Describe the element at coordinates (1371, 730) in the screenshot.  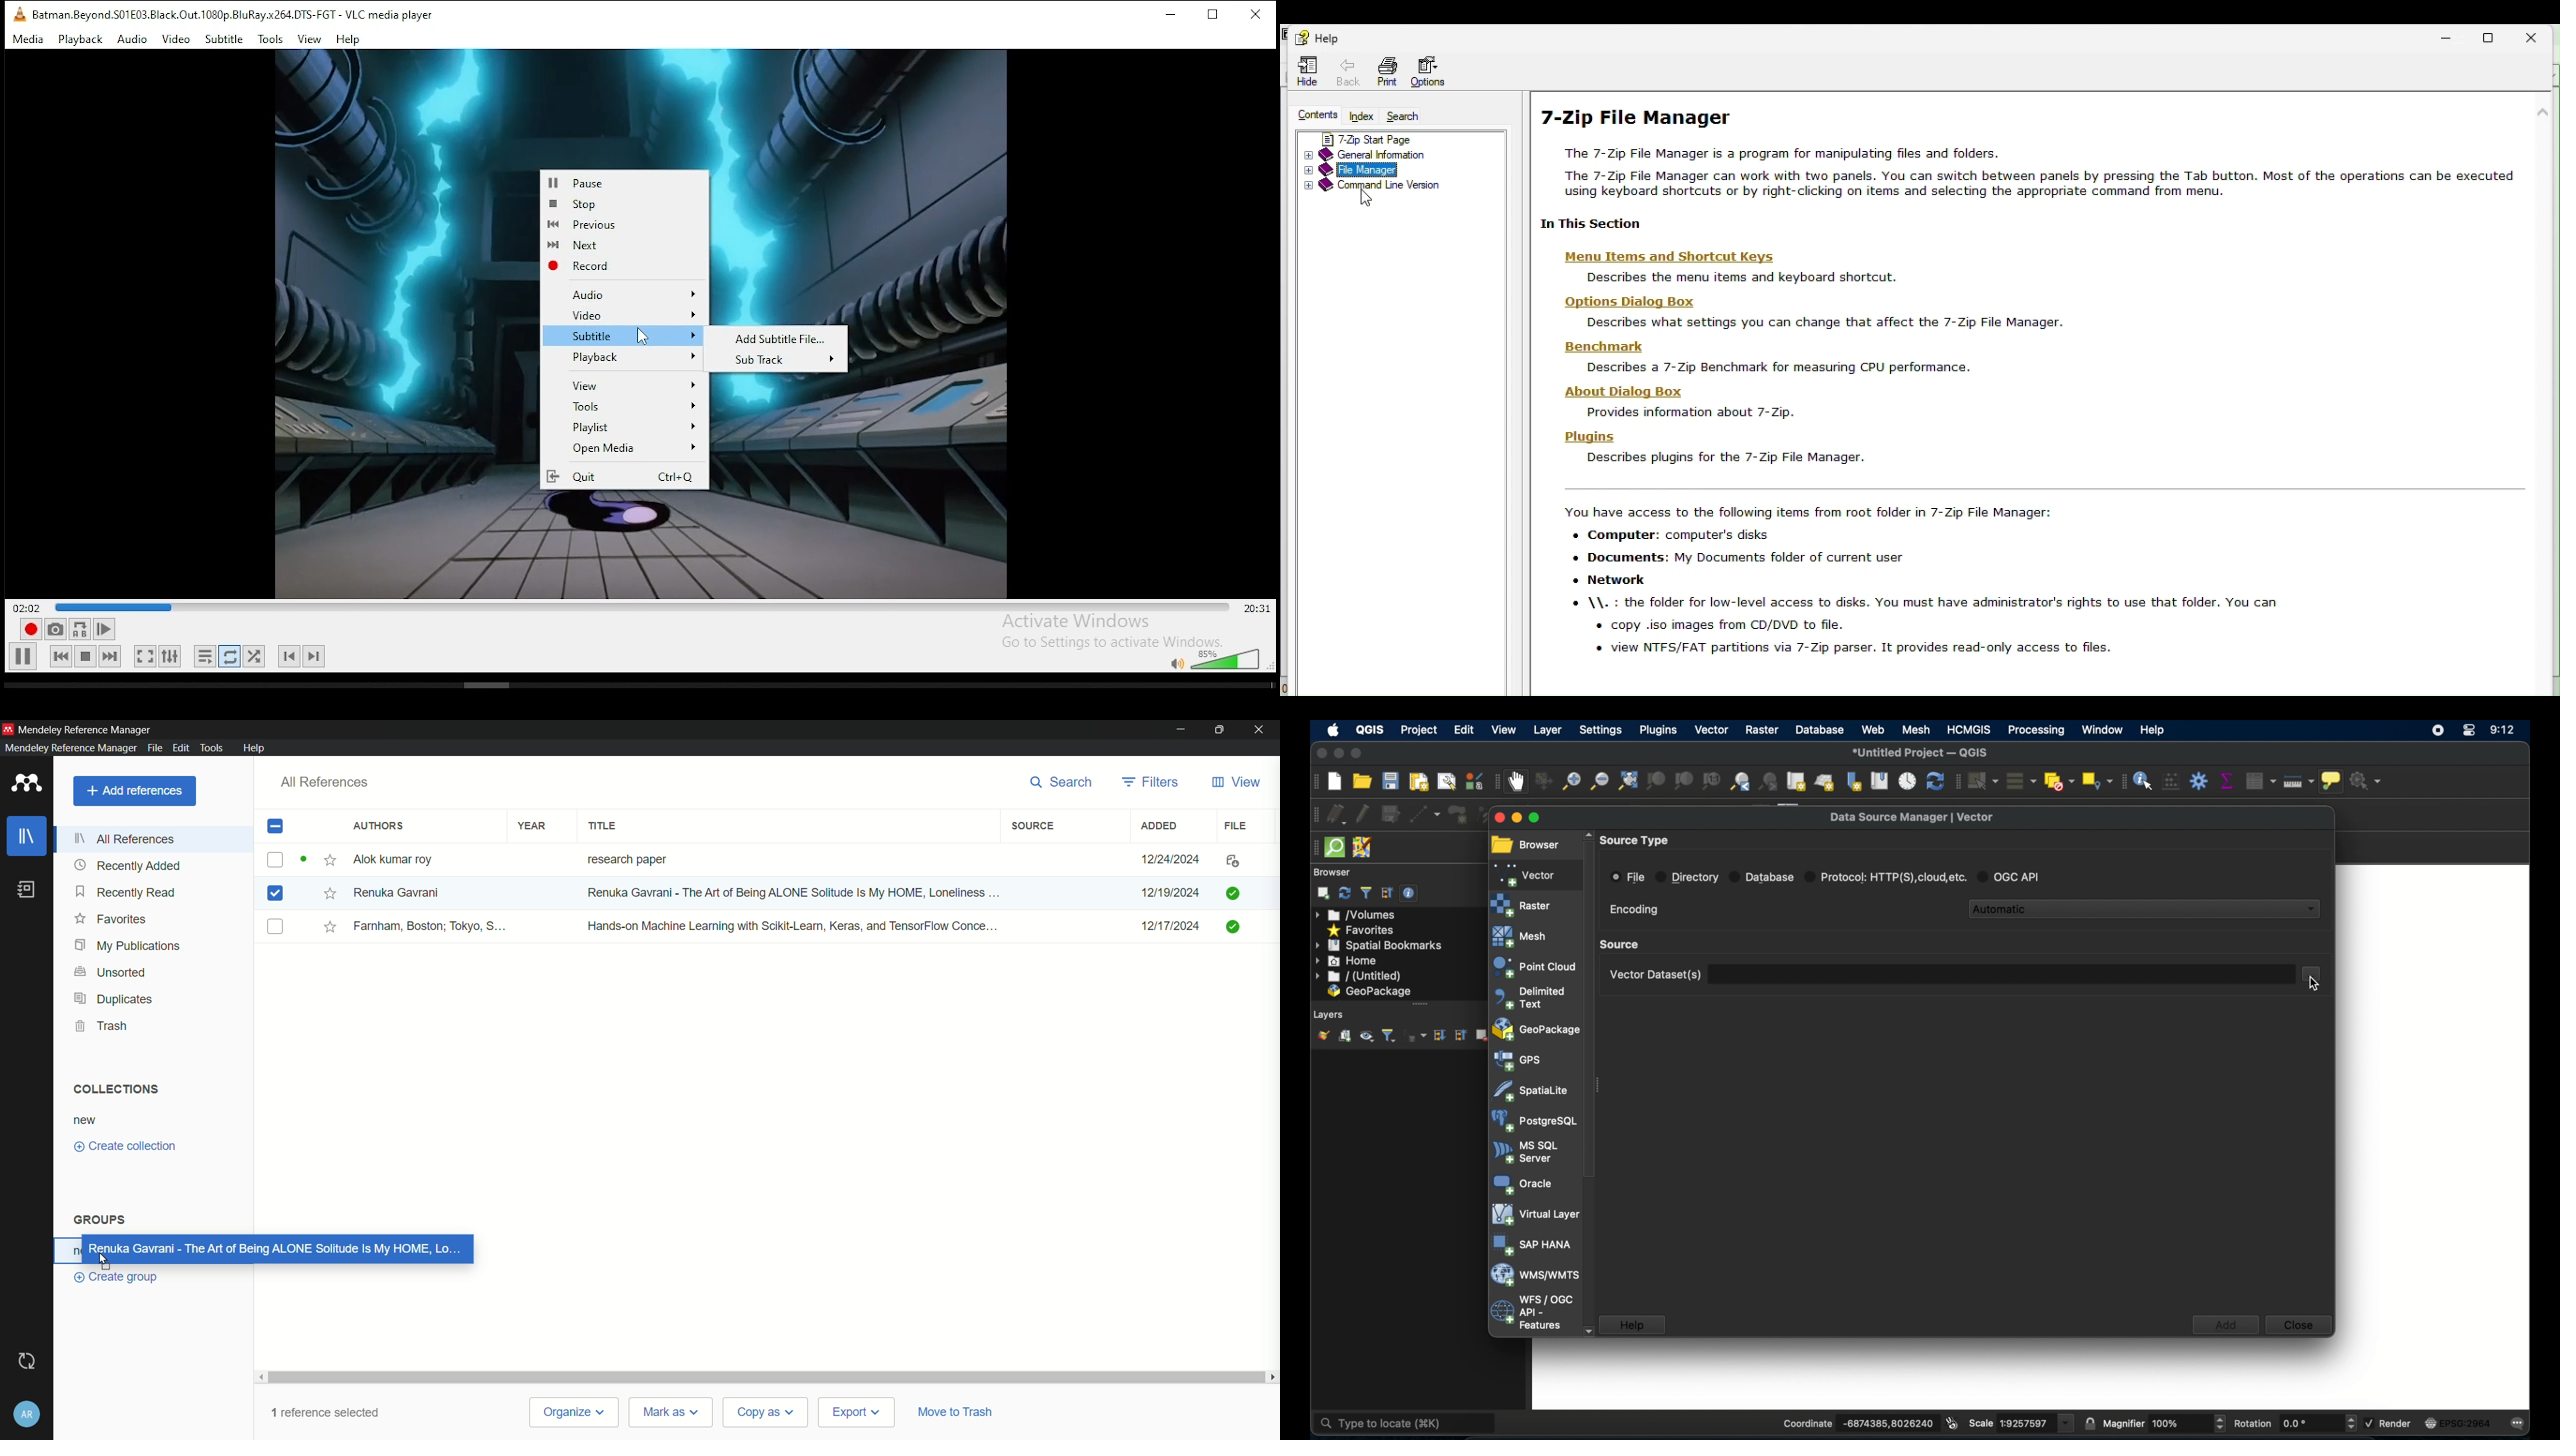
I see `QGIS` at that location.